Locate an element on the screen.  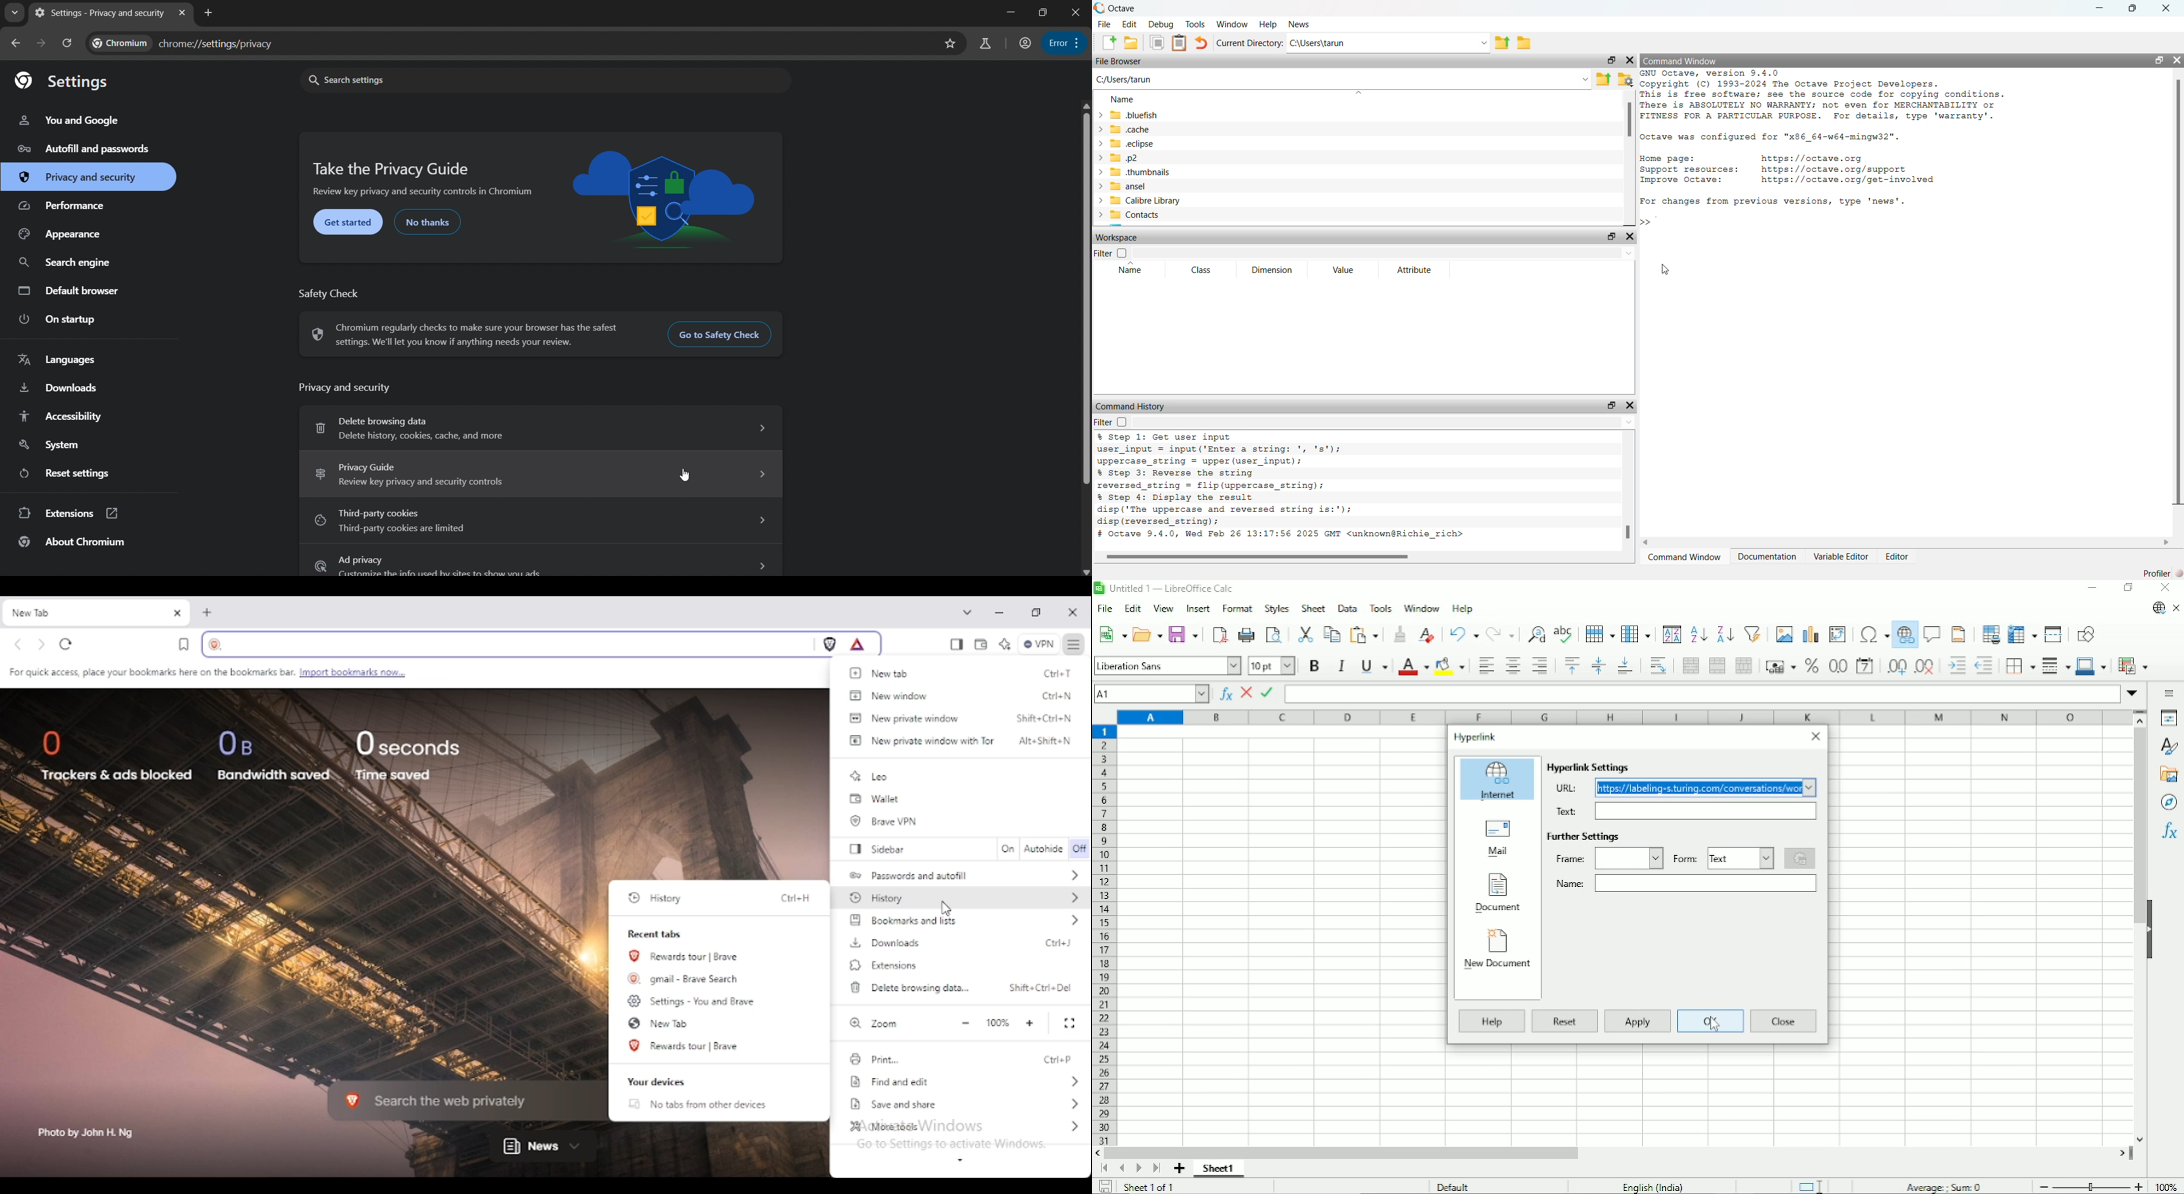
Export directly as PDF is located at coordinates (1219, 635).